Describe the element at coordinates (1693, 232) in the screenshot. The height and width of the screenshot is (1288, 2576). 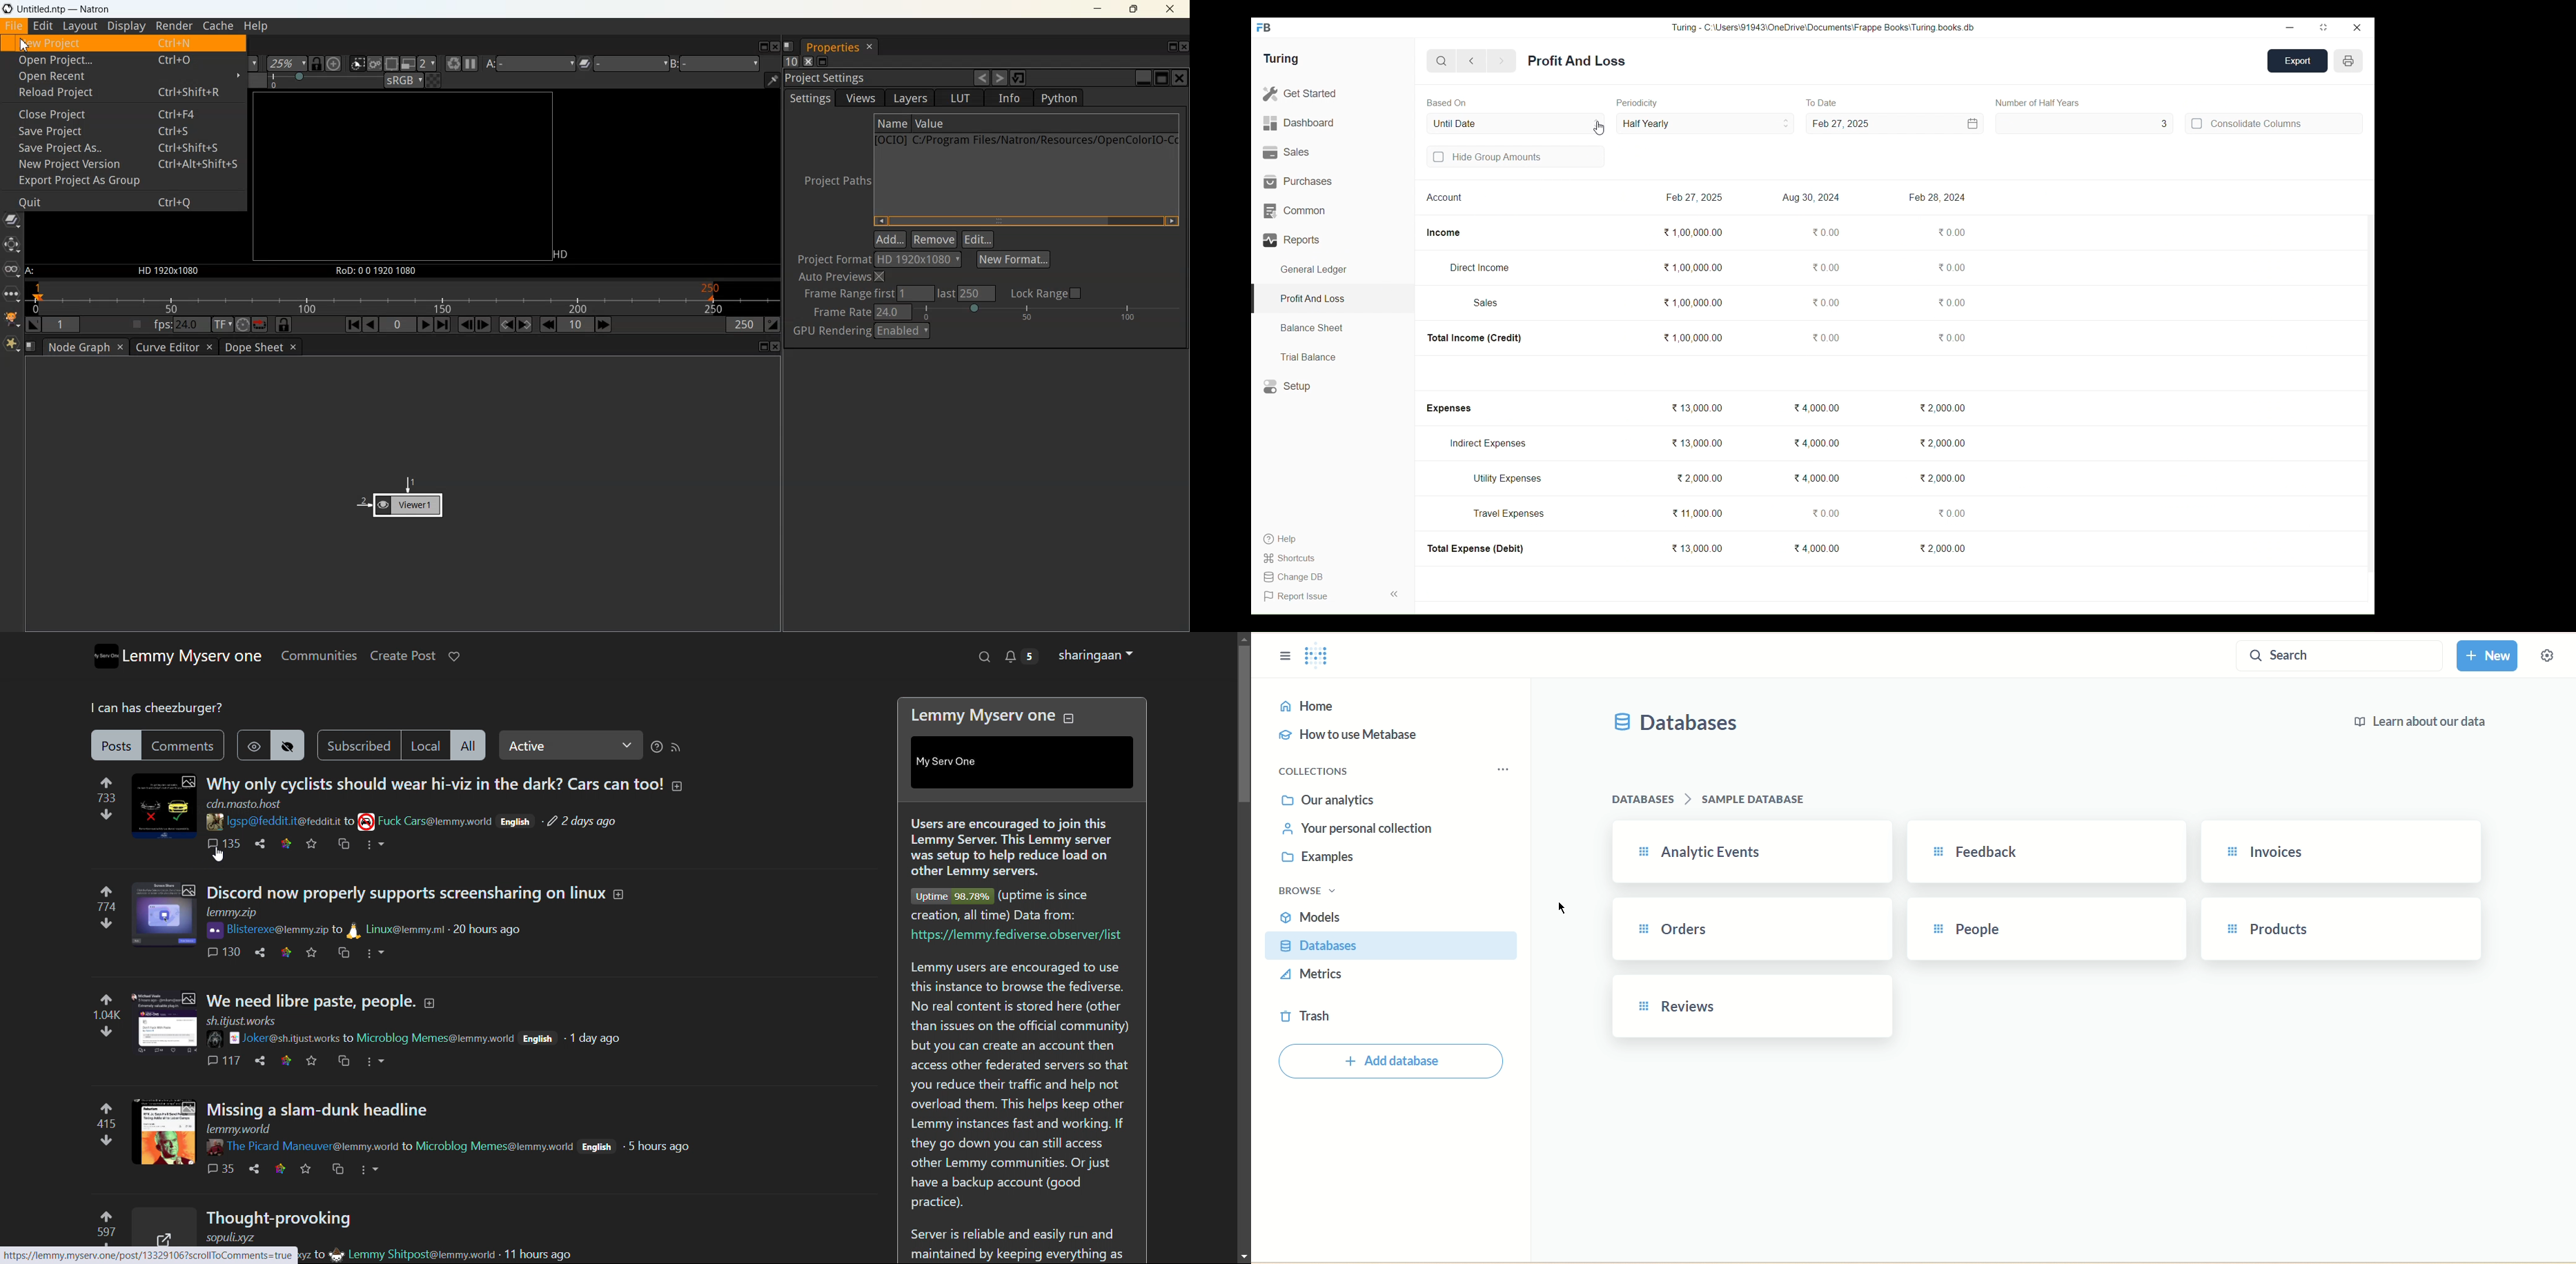
I see `1,00,000.00` at that location.